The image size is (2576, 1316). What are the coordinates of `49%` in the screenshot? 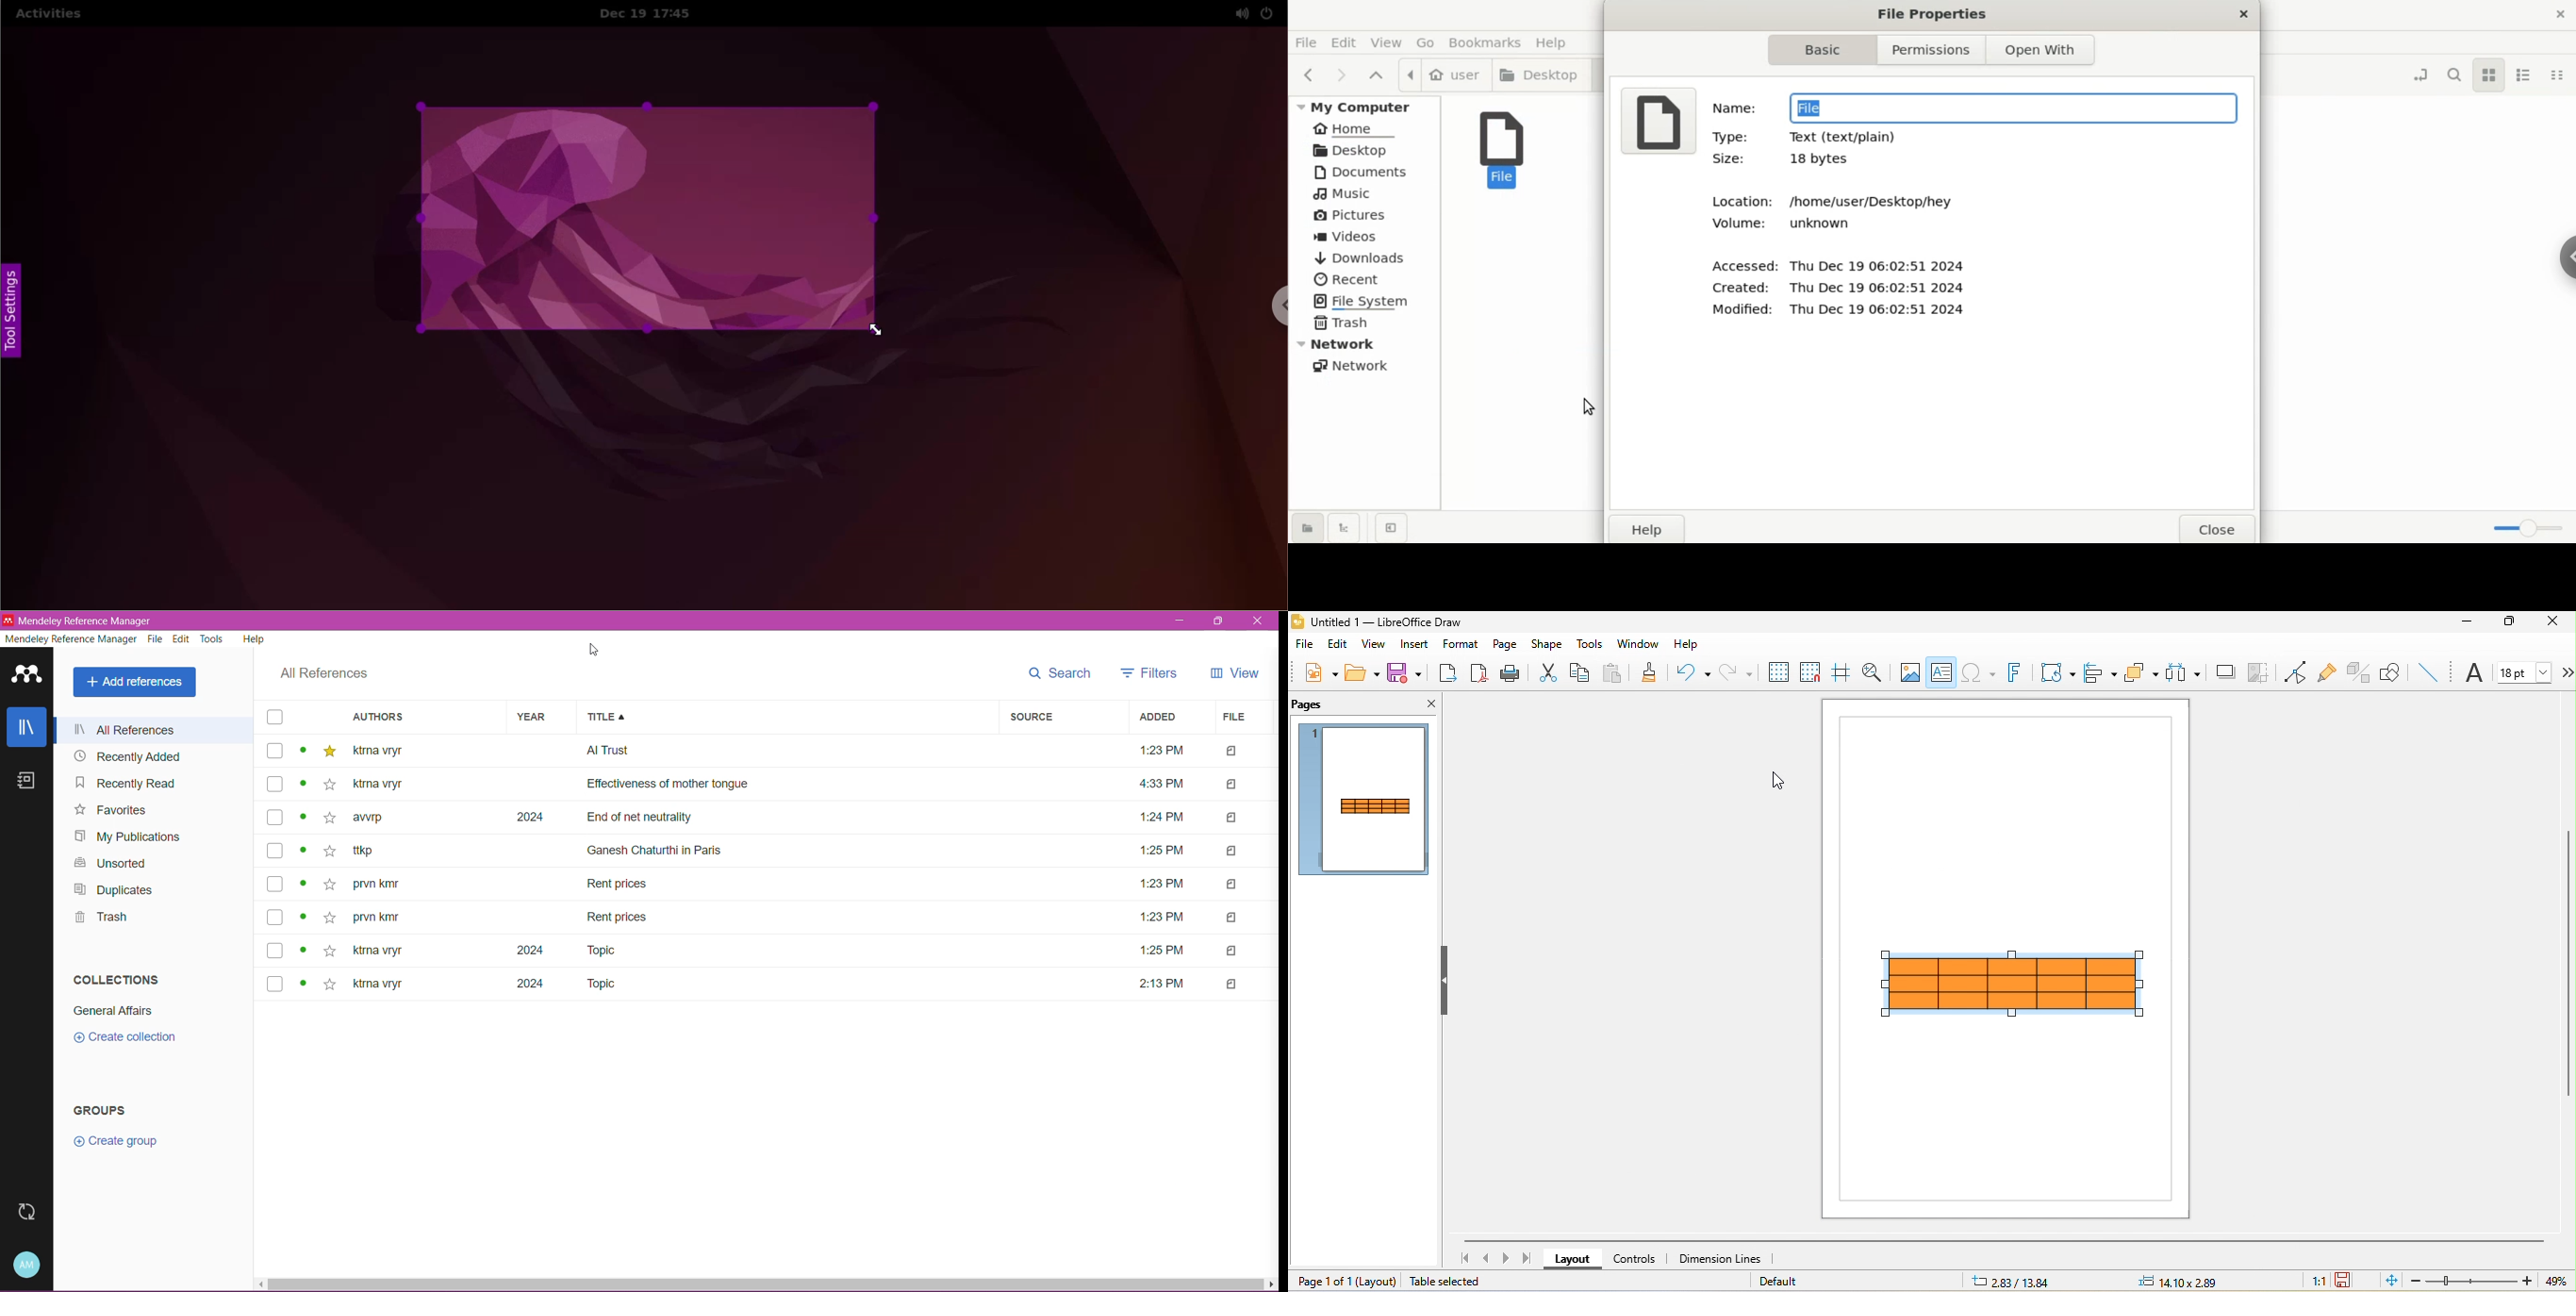 It's located at (2554, 1282).